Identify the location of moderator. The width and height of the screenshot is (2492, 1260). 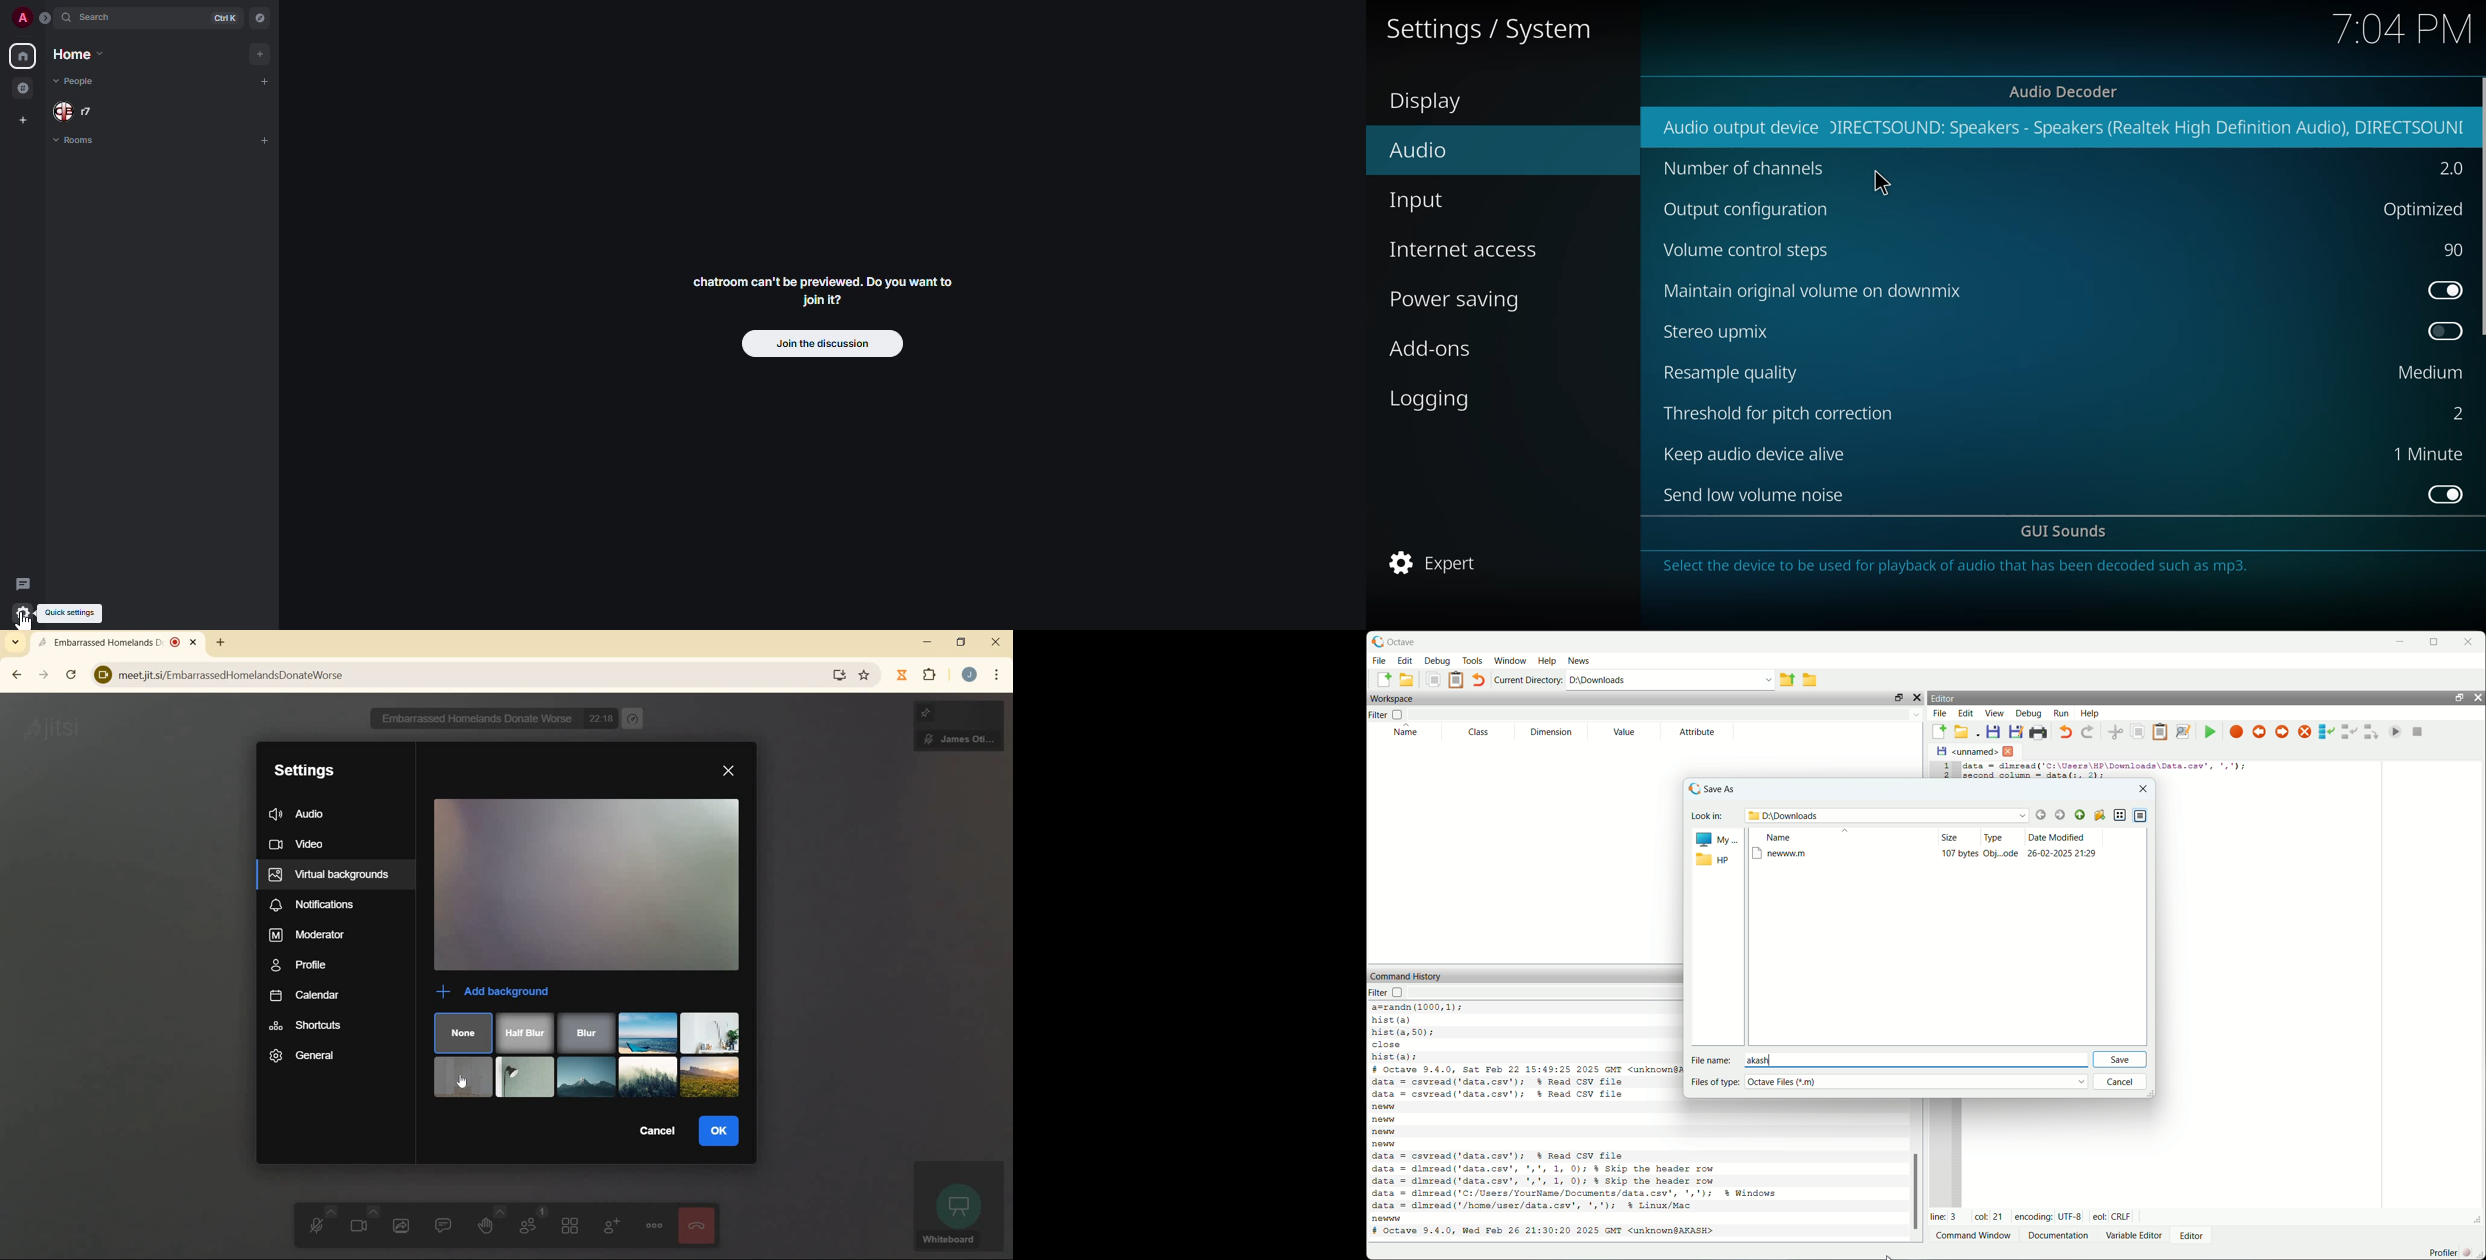
(308, 935).